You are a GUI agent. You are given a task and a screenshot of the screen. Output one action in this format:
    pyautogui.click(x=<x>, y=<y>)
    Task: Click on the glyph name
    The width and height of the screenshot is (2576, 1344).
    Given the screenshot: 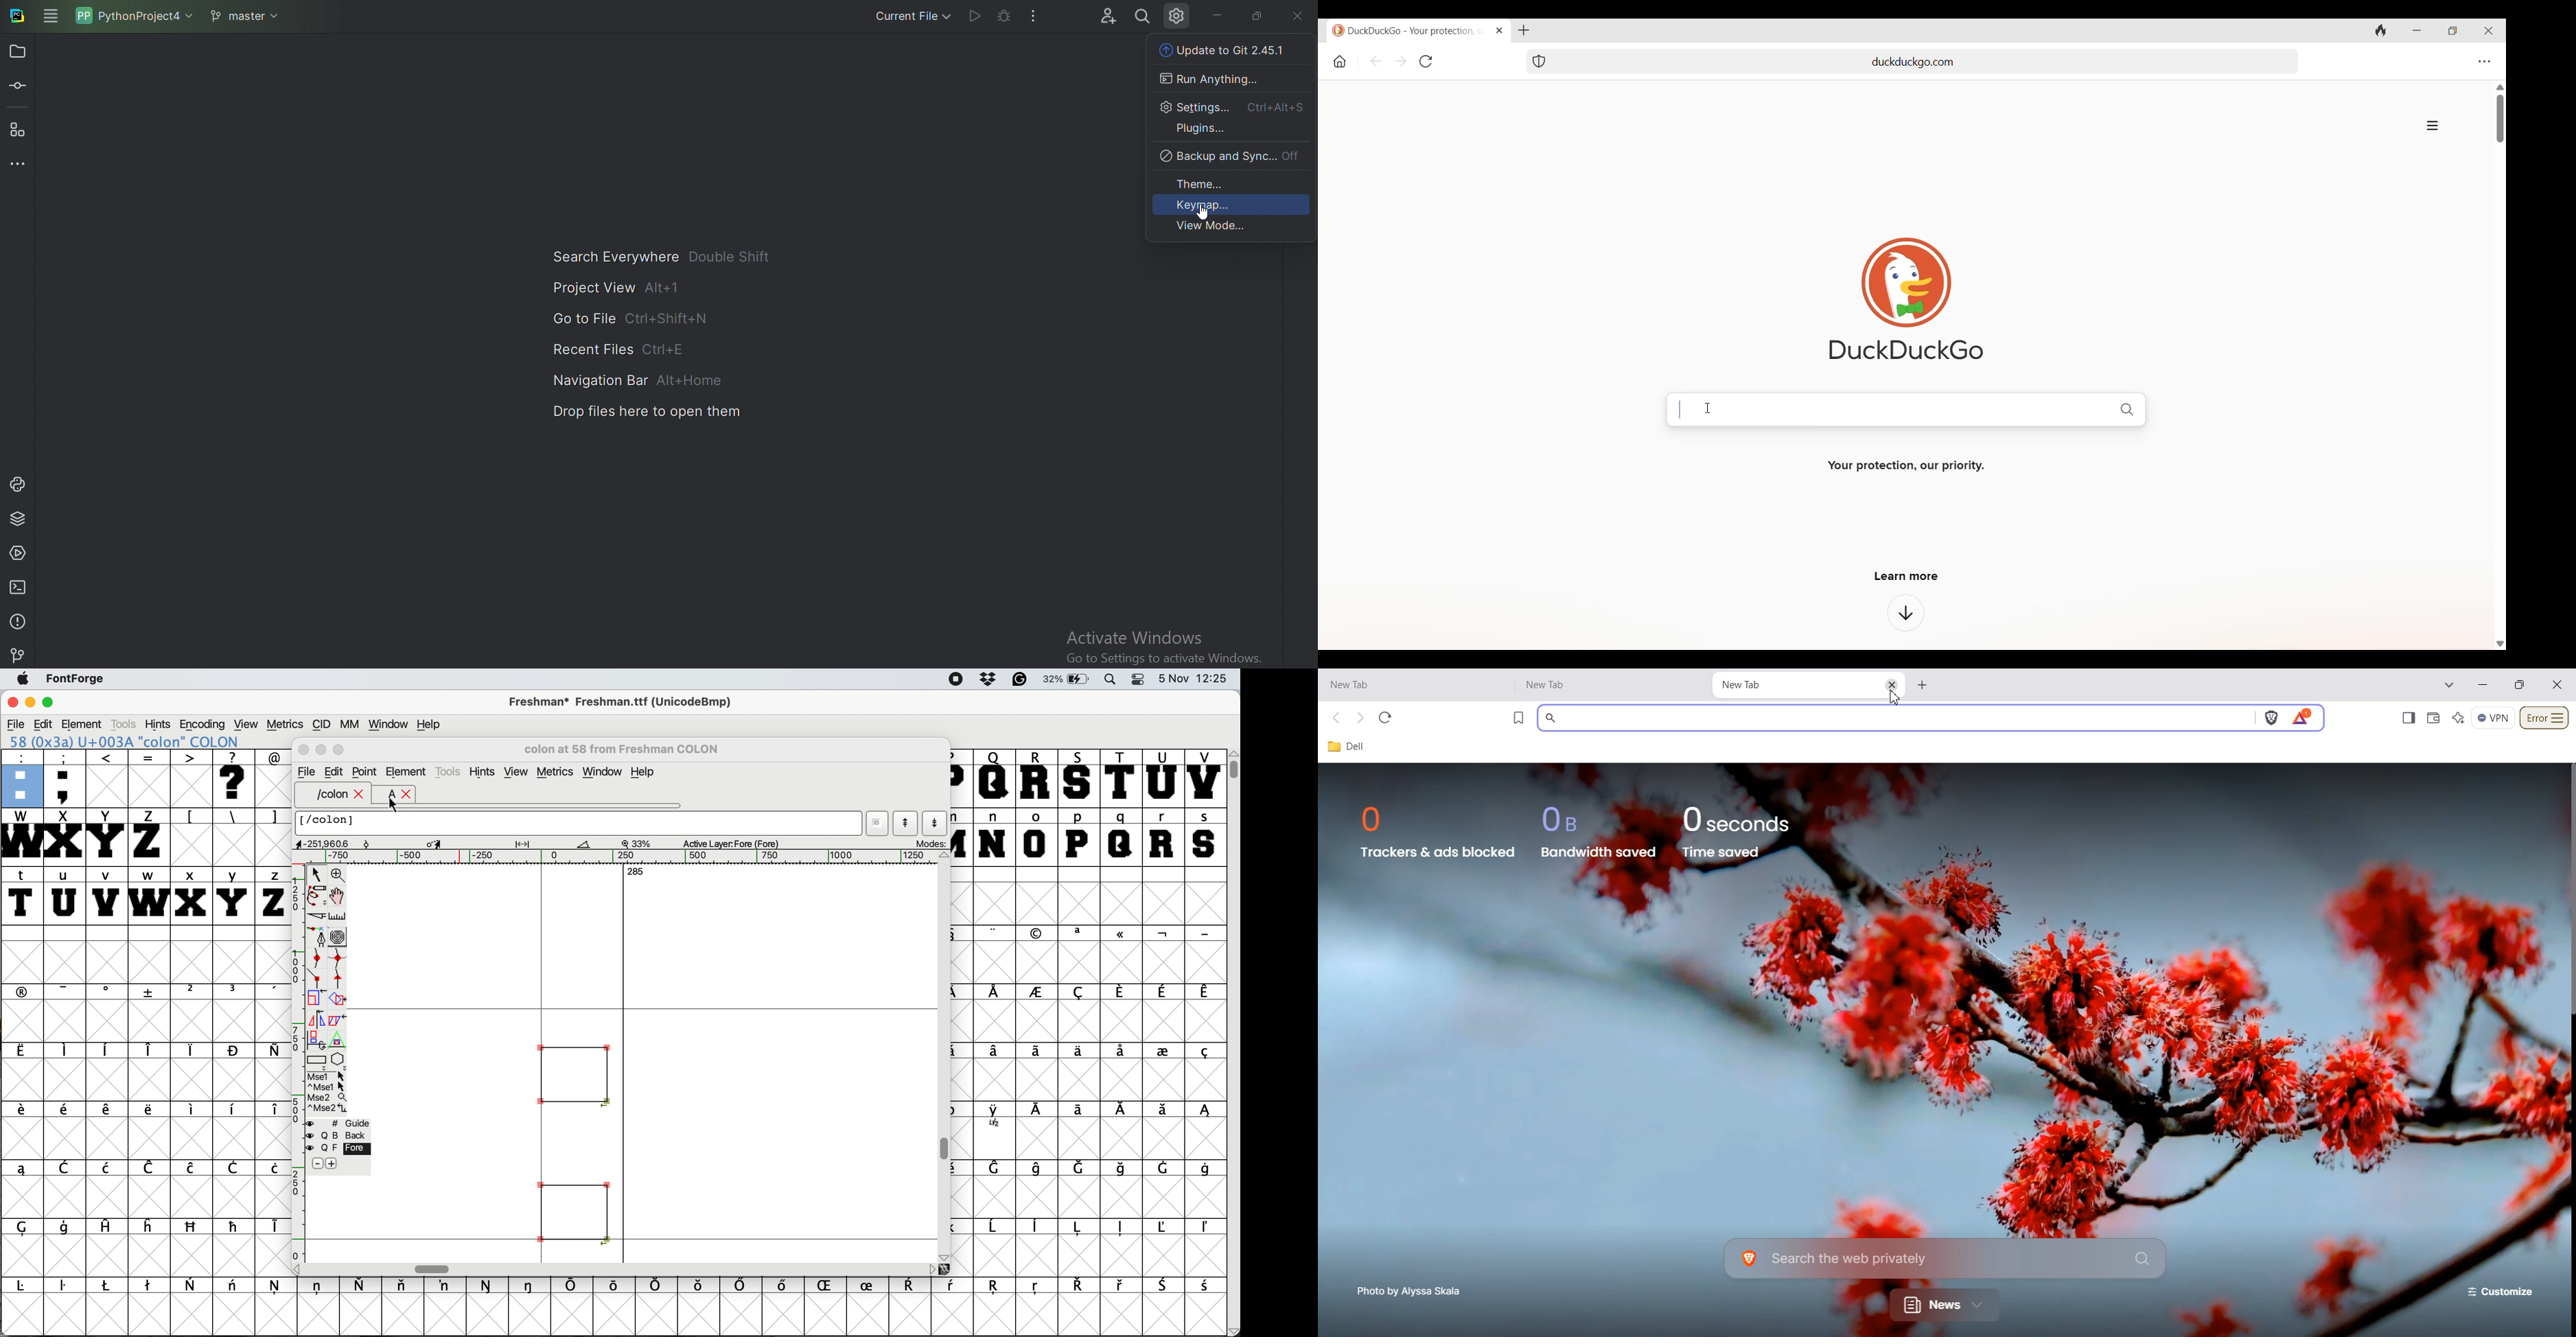 What is the action you would take?
    pyautogui.click(x=580, y=824)
    